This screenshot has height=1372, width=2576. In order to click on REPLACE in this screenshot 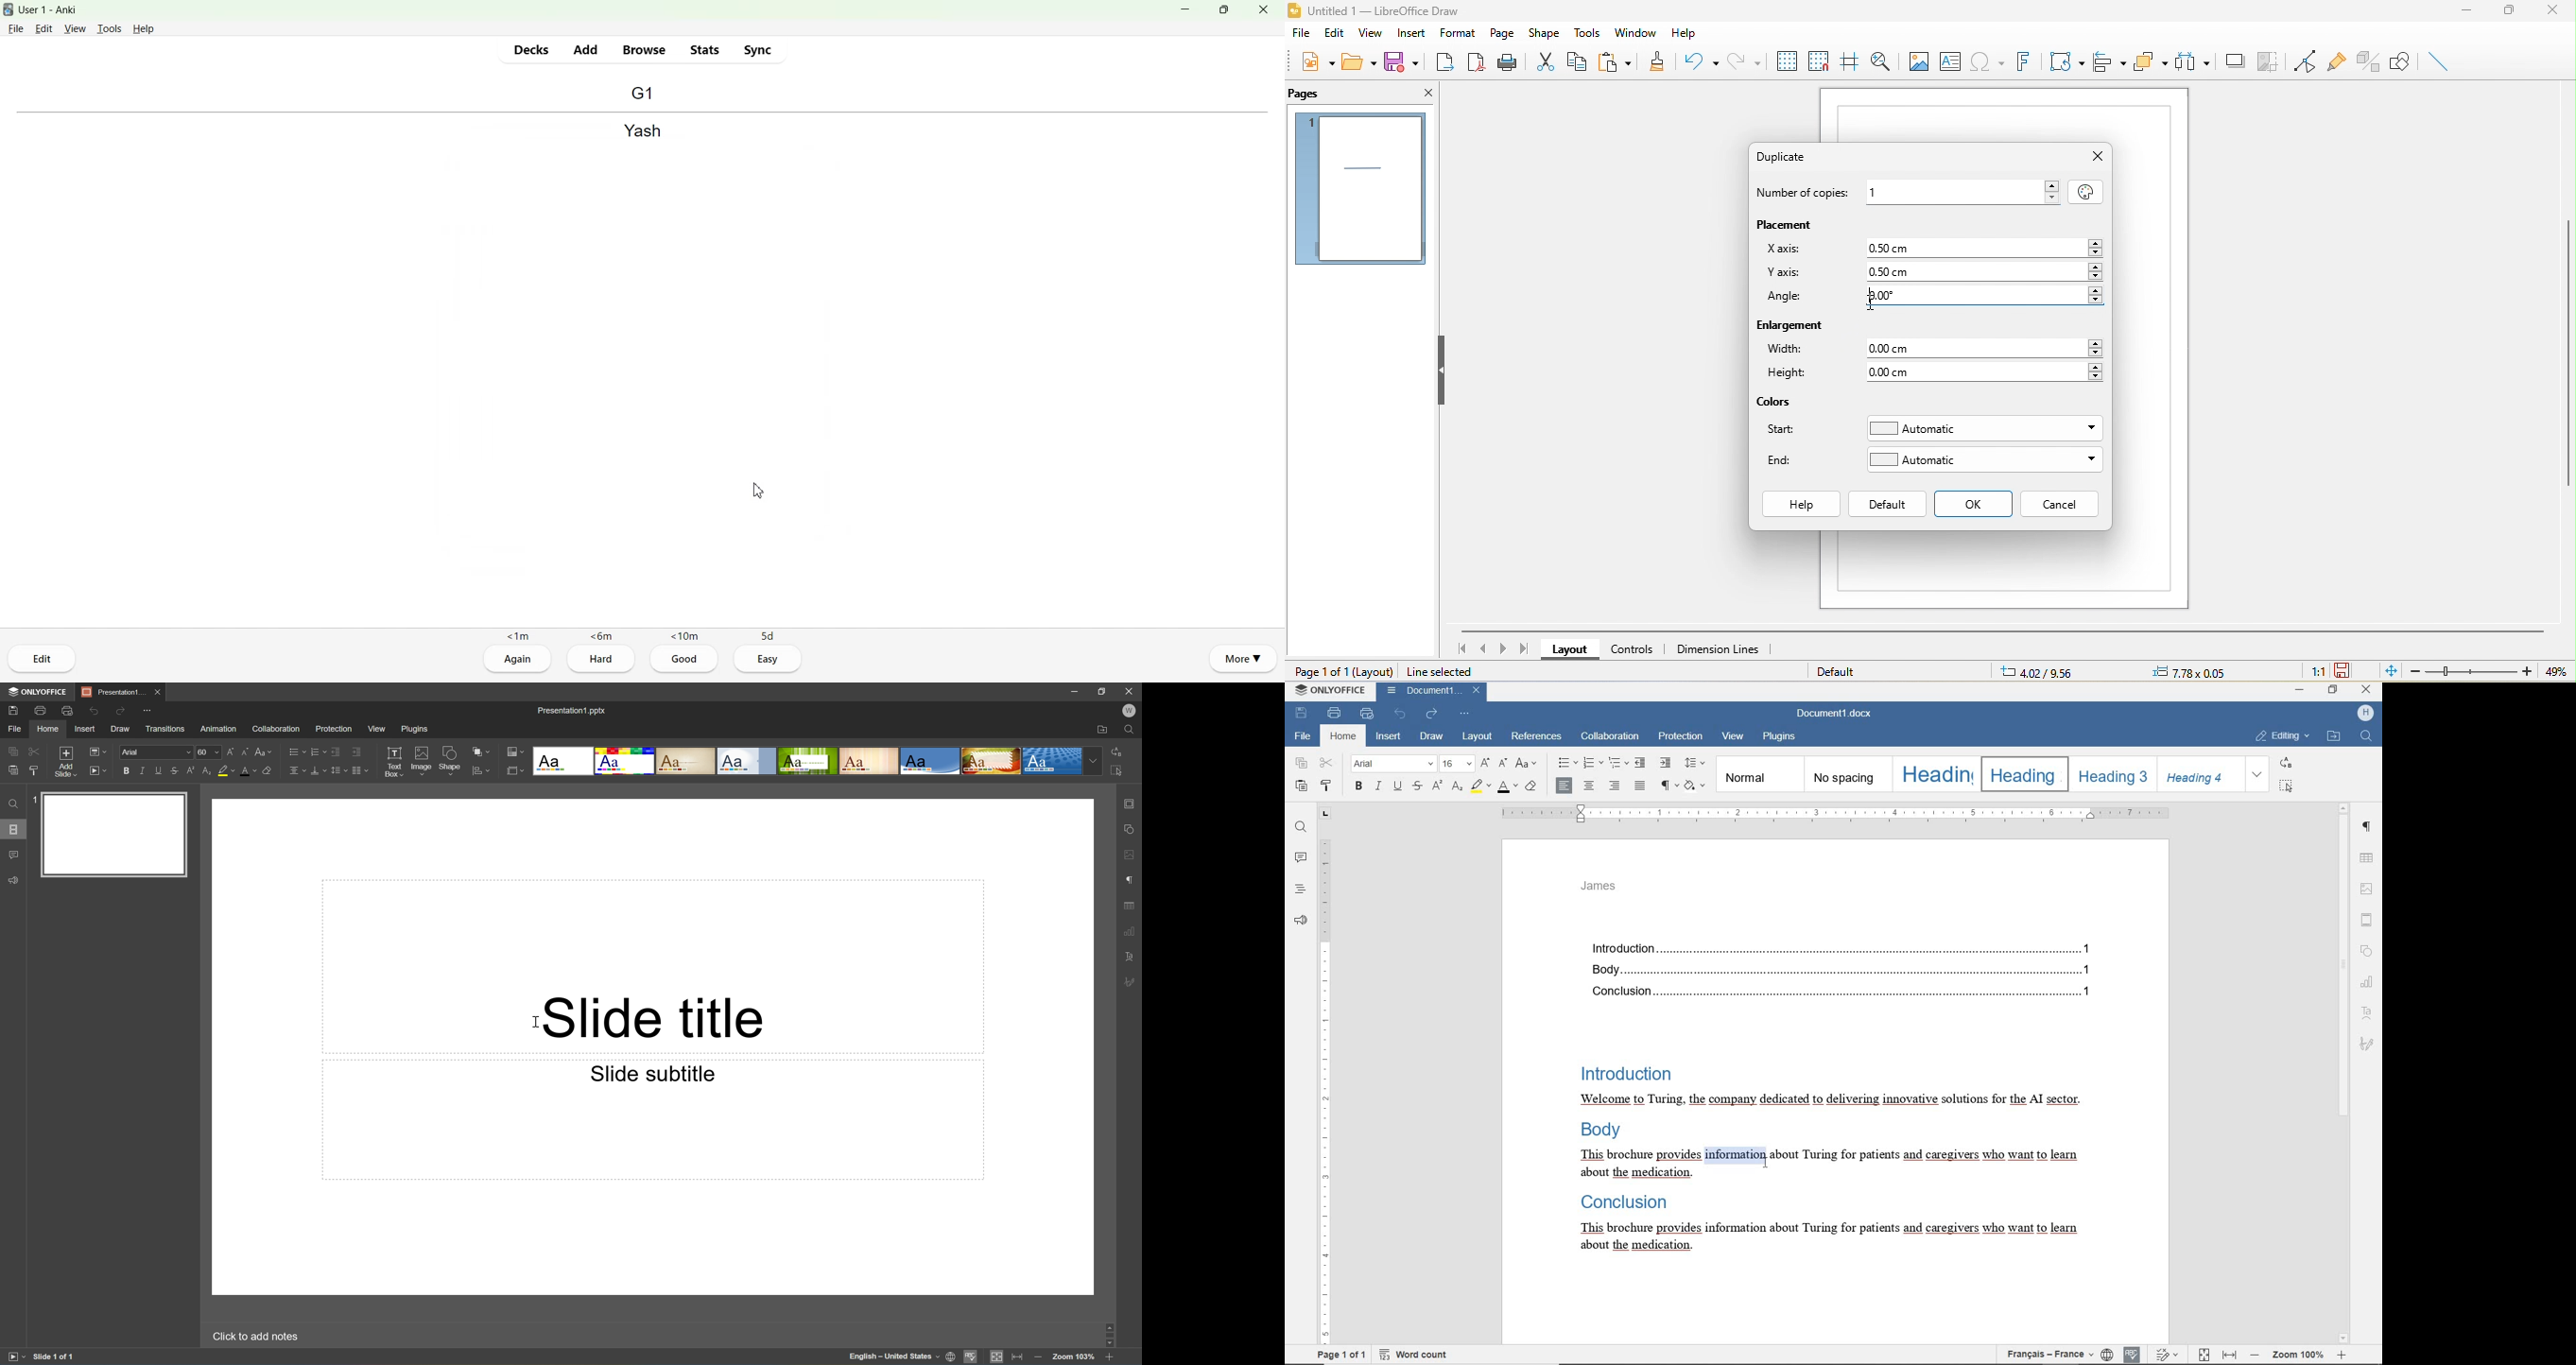, I will do `click(2286, 762)`.